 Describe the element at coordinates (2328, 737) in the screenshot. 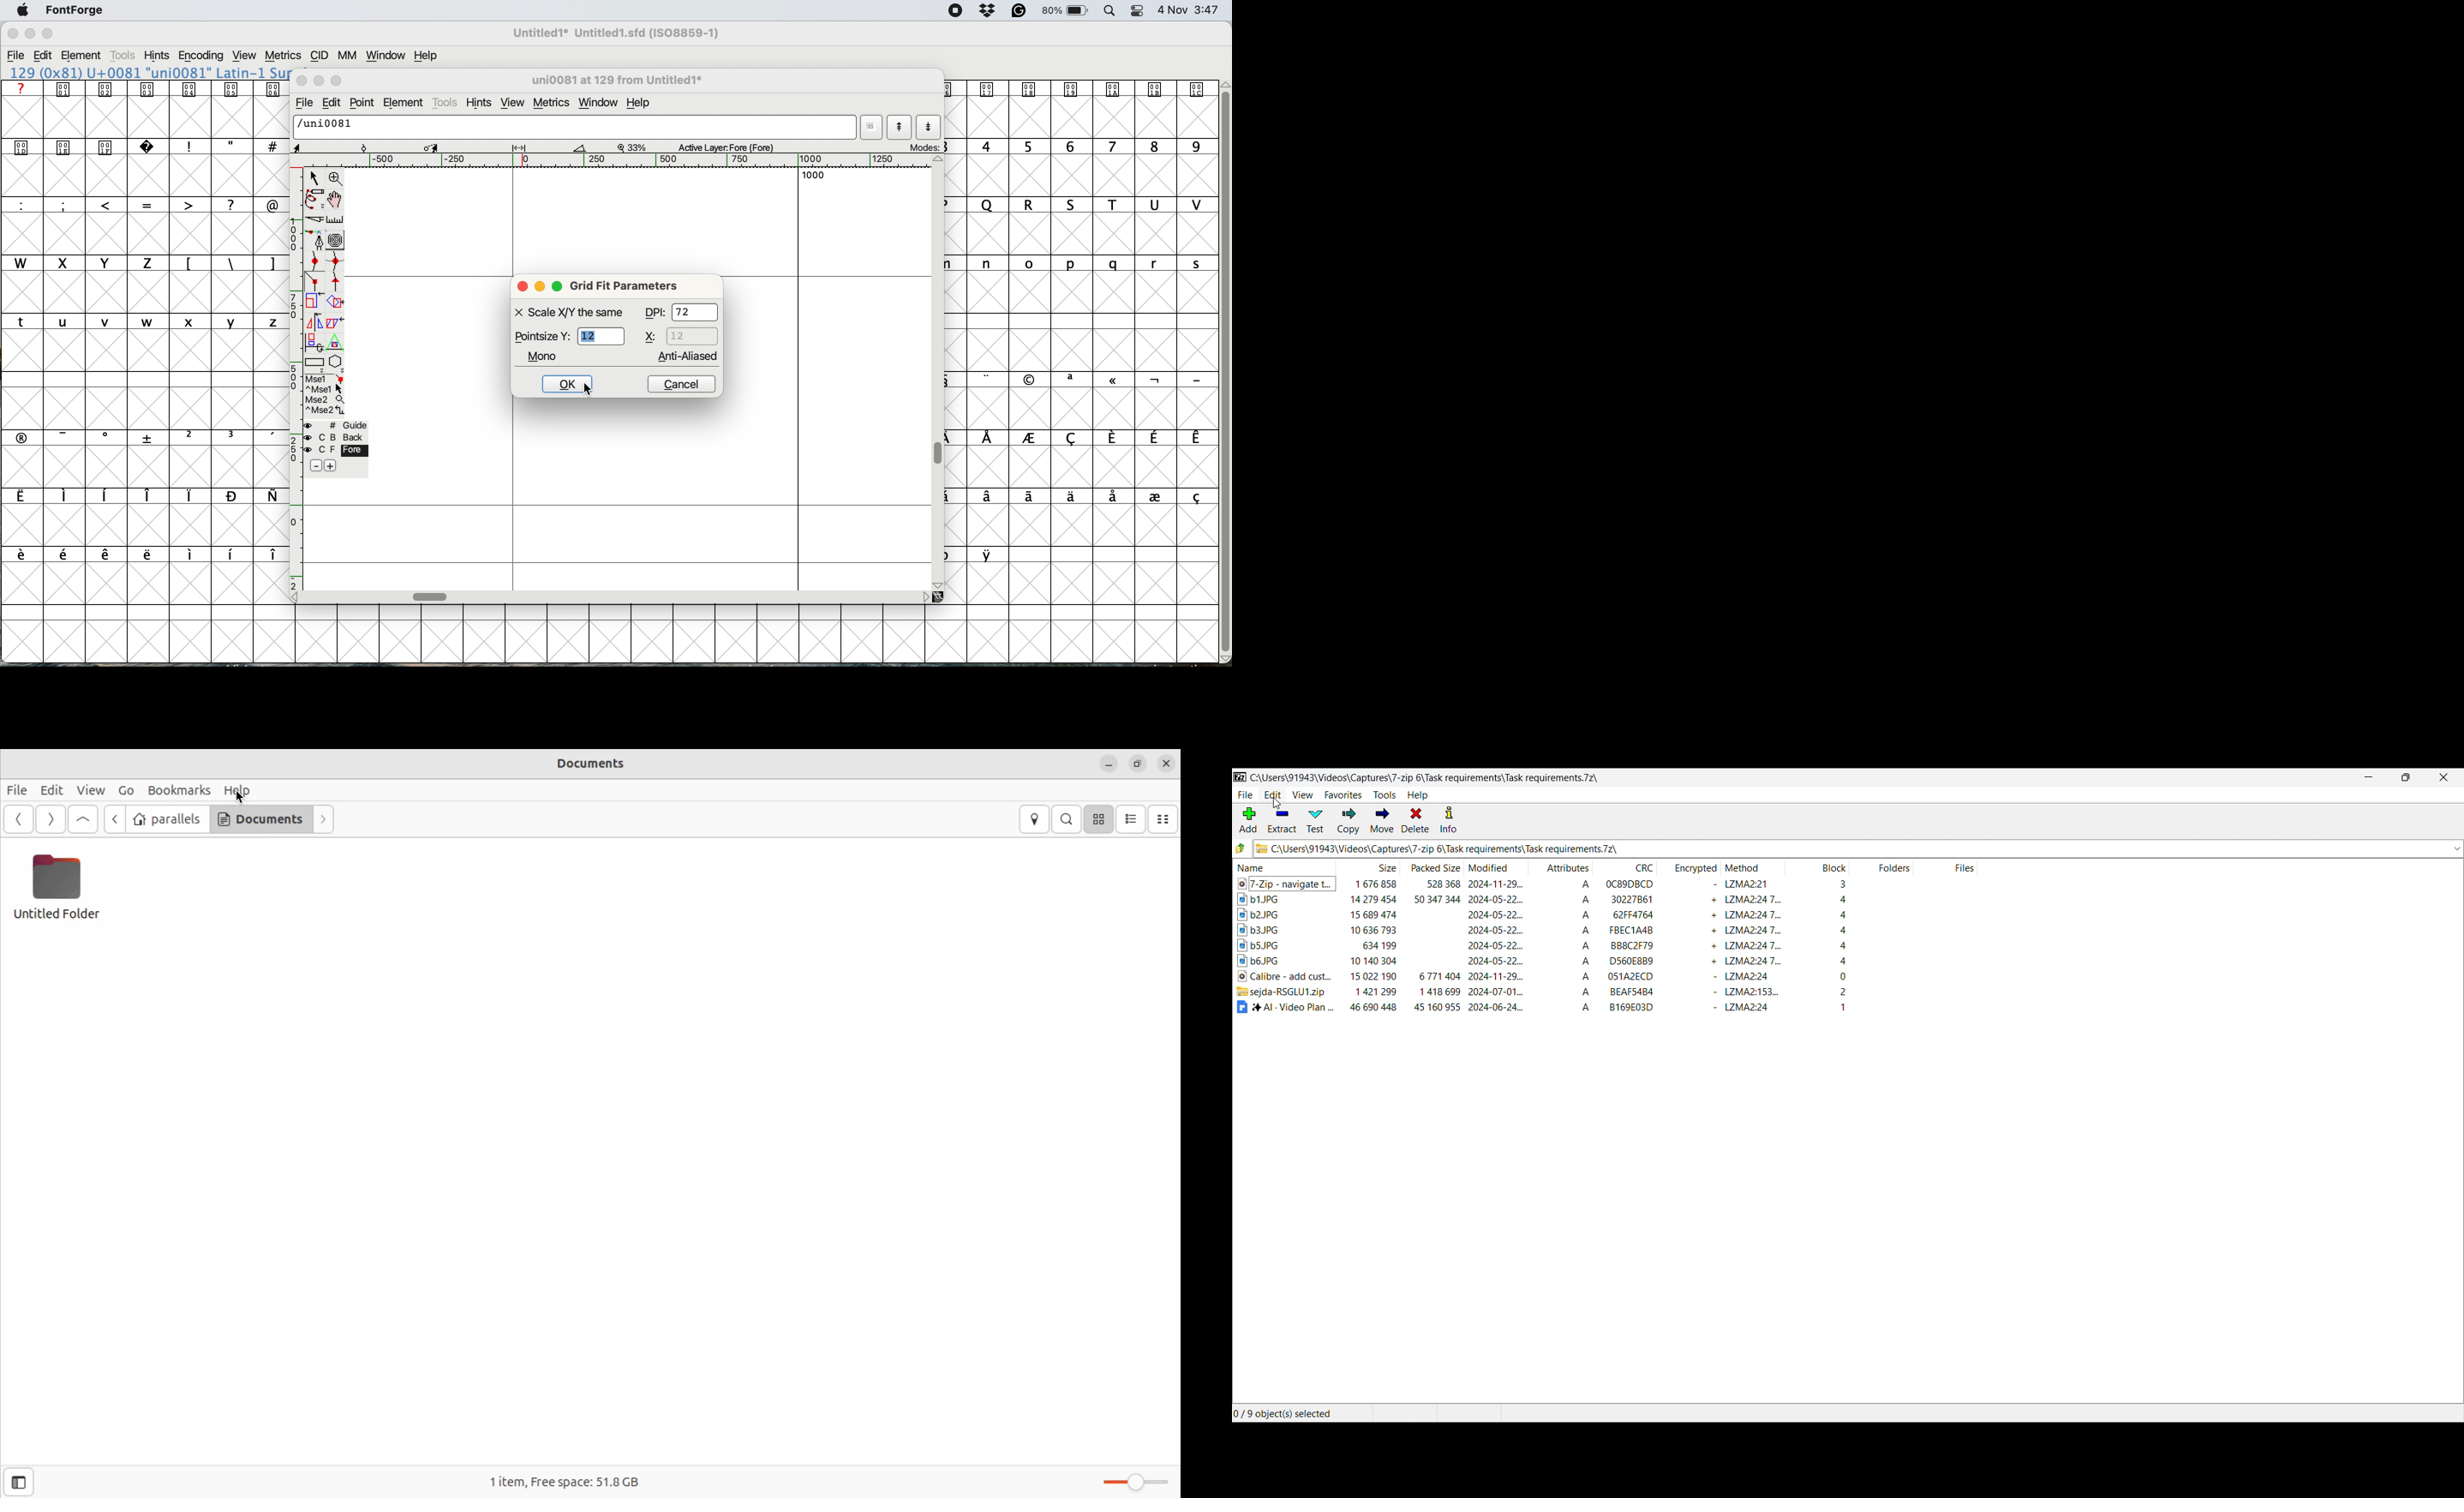

I see `CPU` at that location.